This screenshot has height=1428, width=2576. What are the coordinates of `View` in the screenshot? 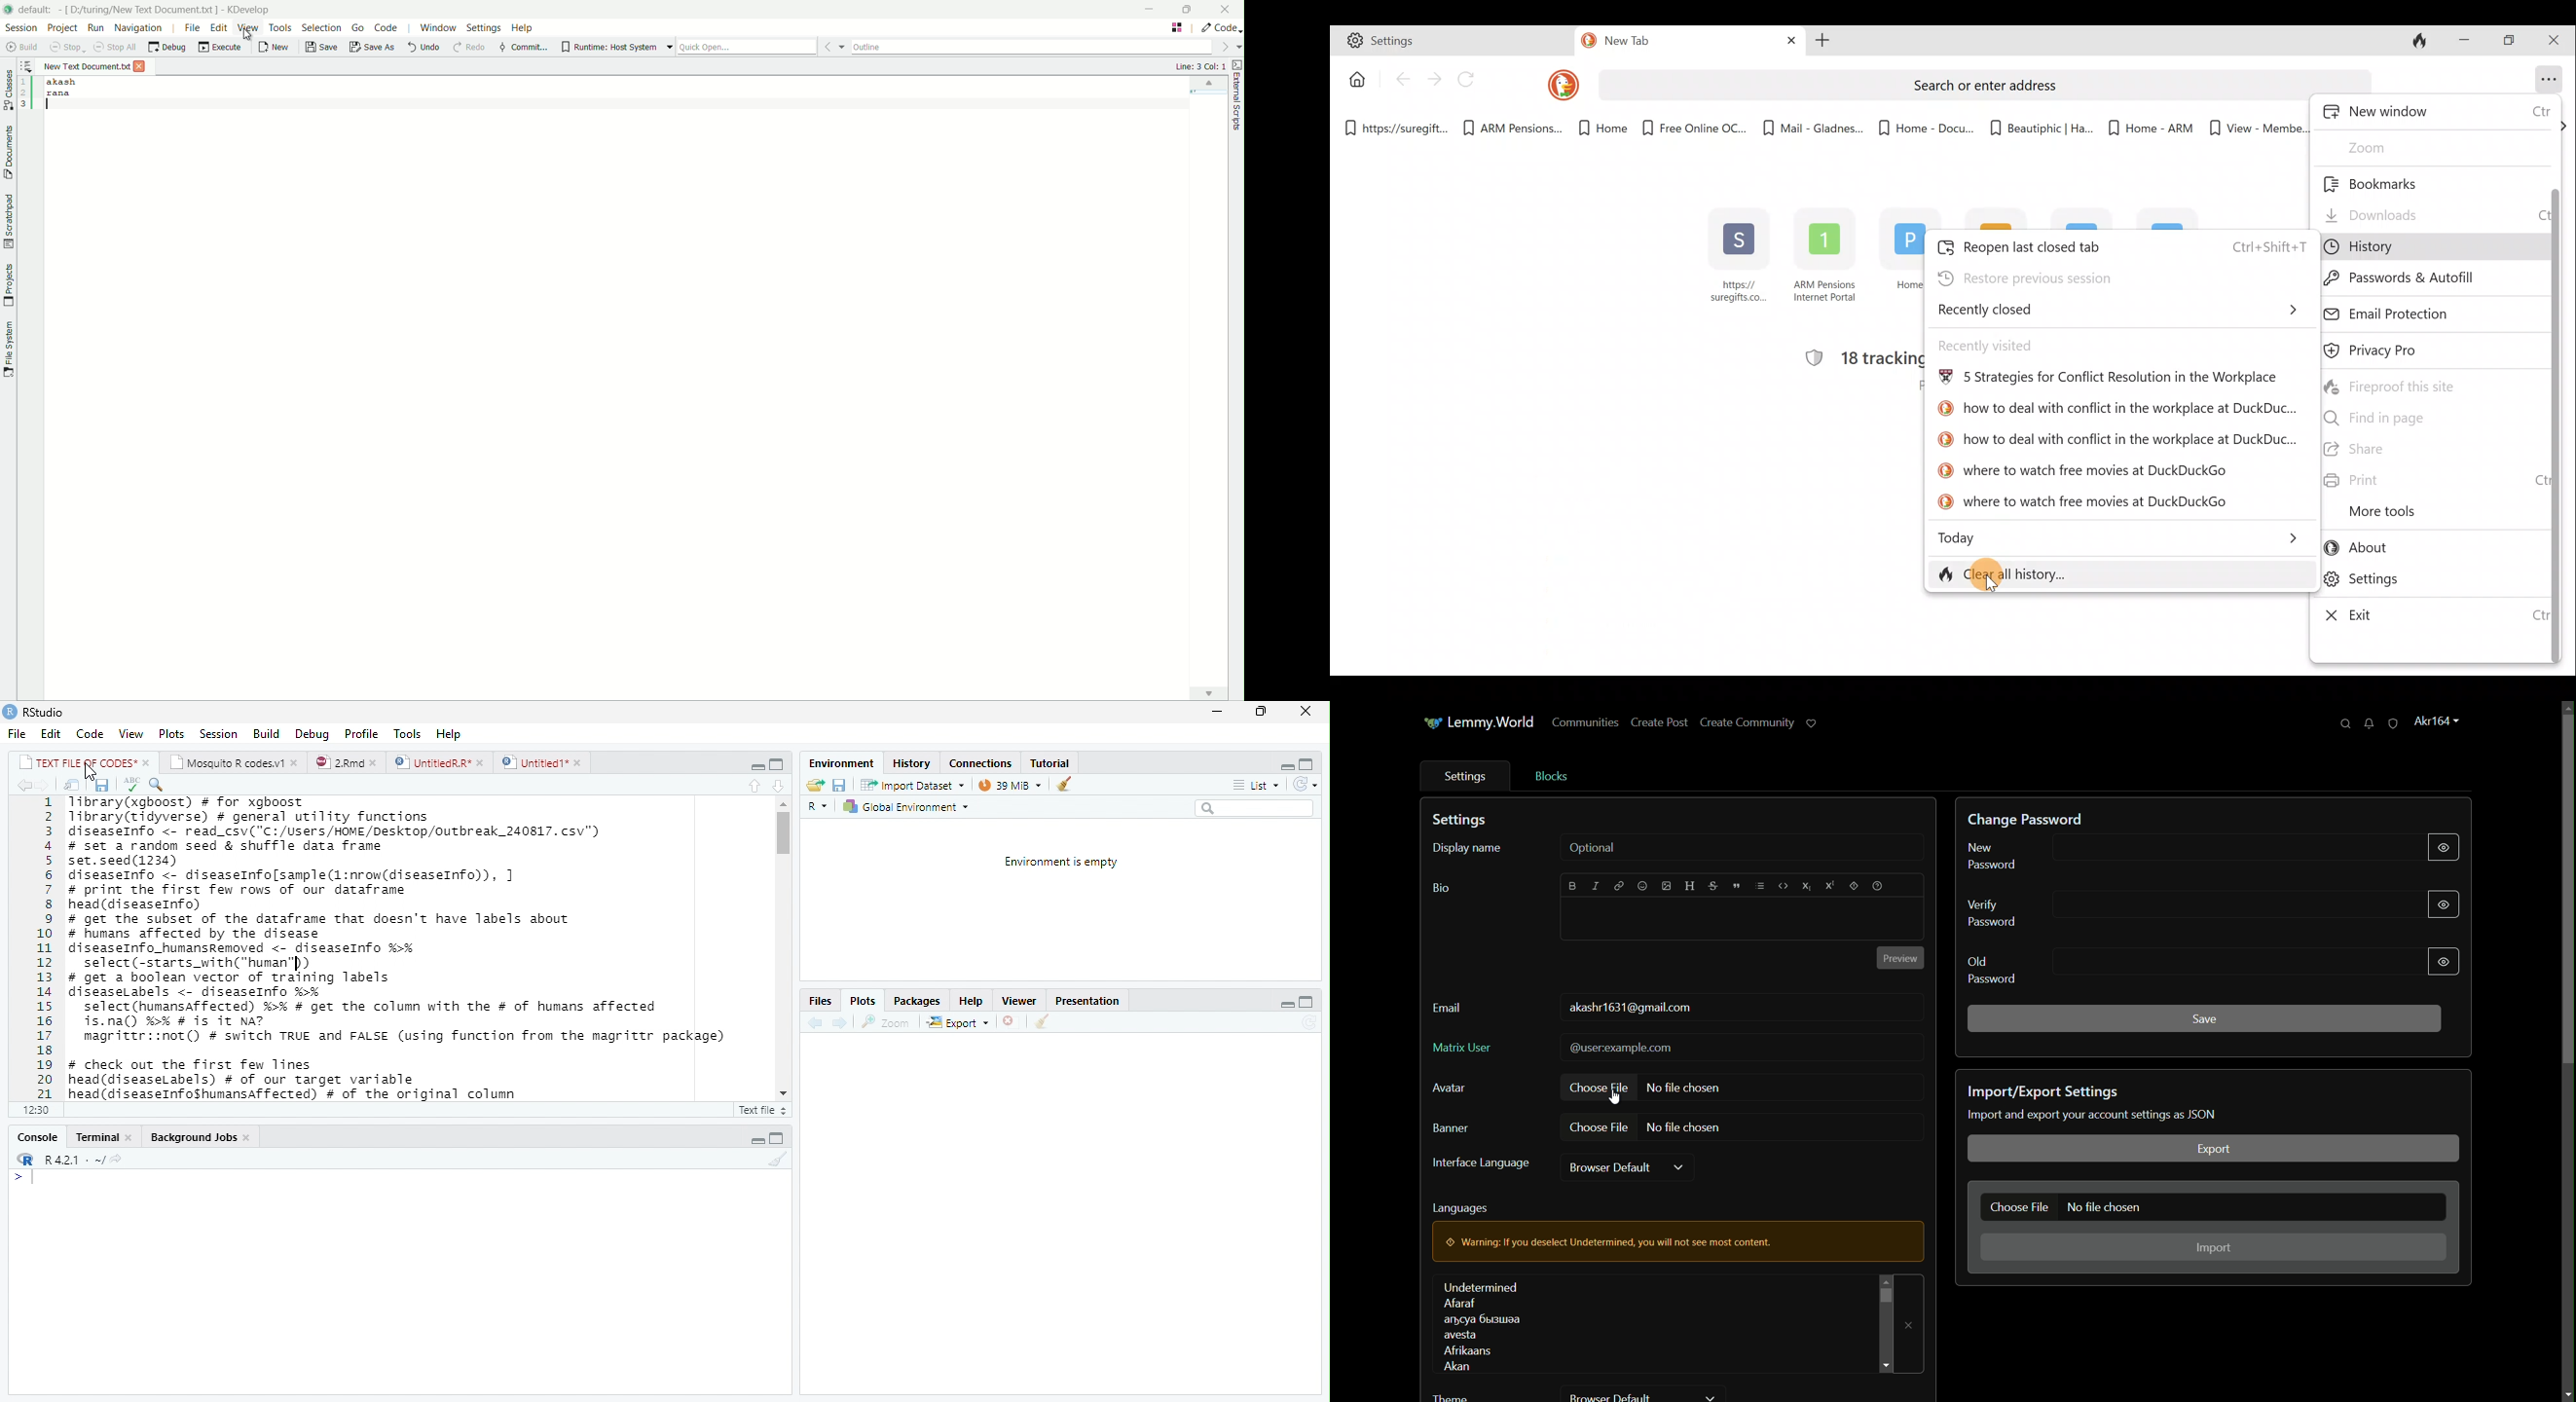 It's located at (130, 734).